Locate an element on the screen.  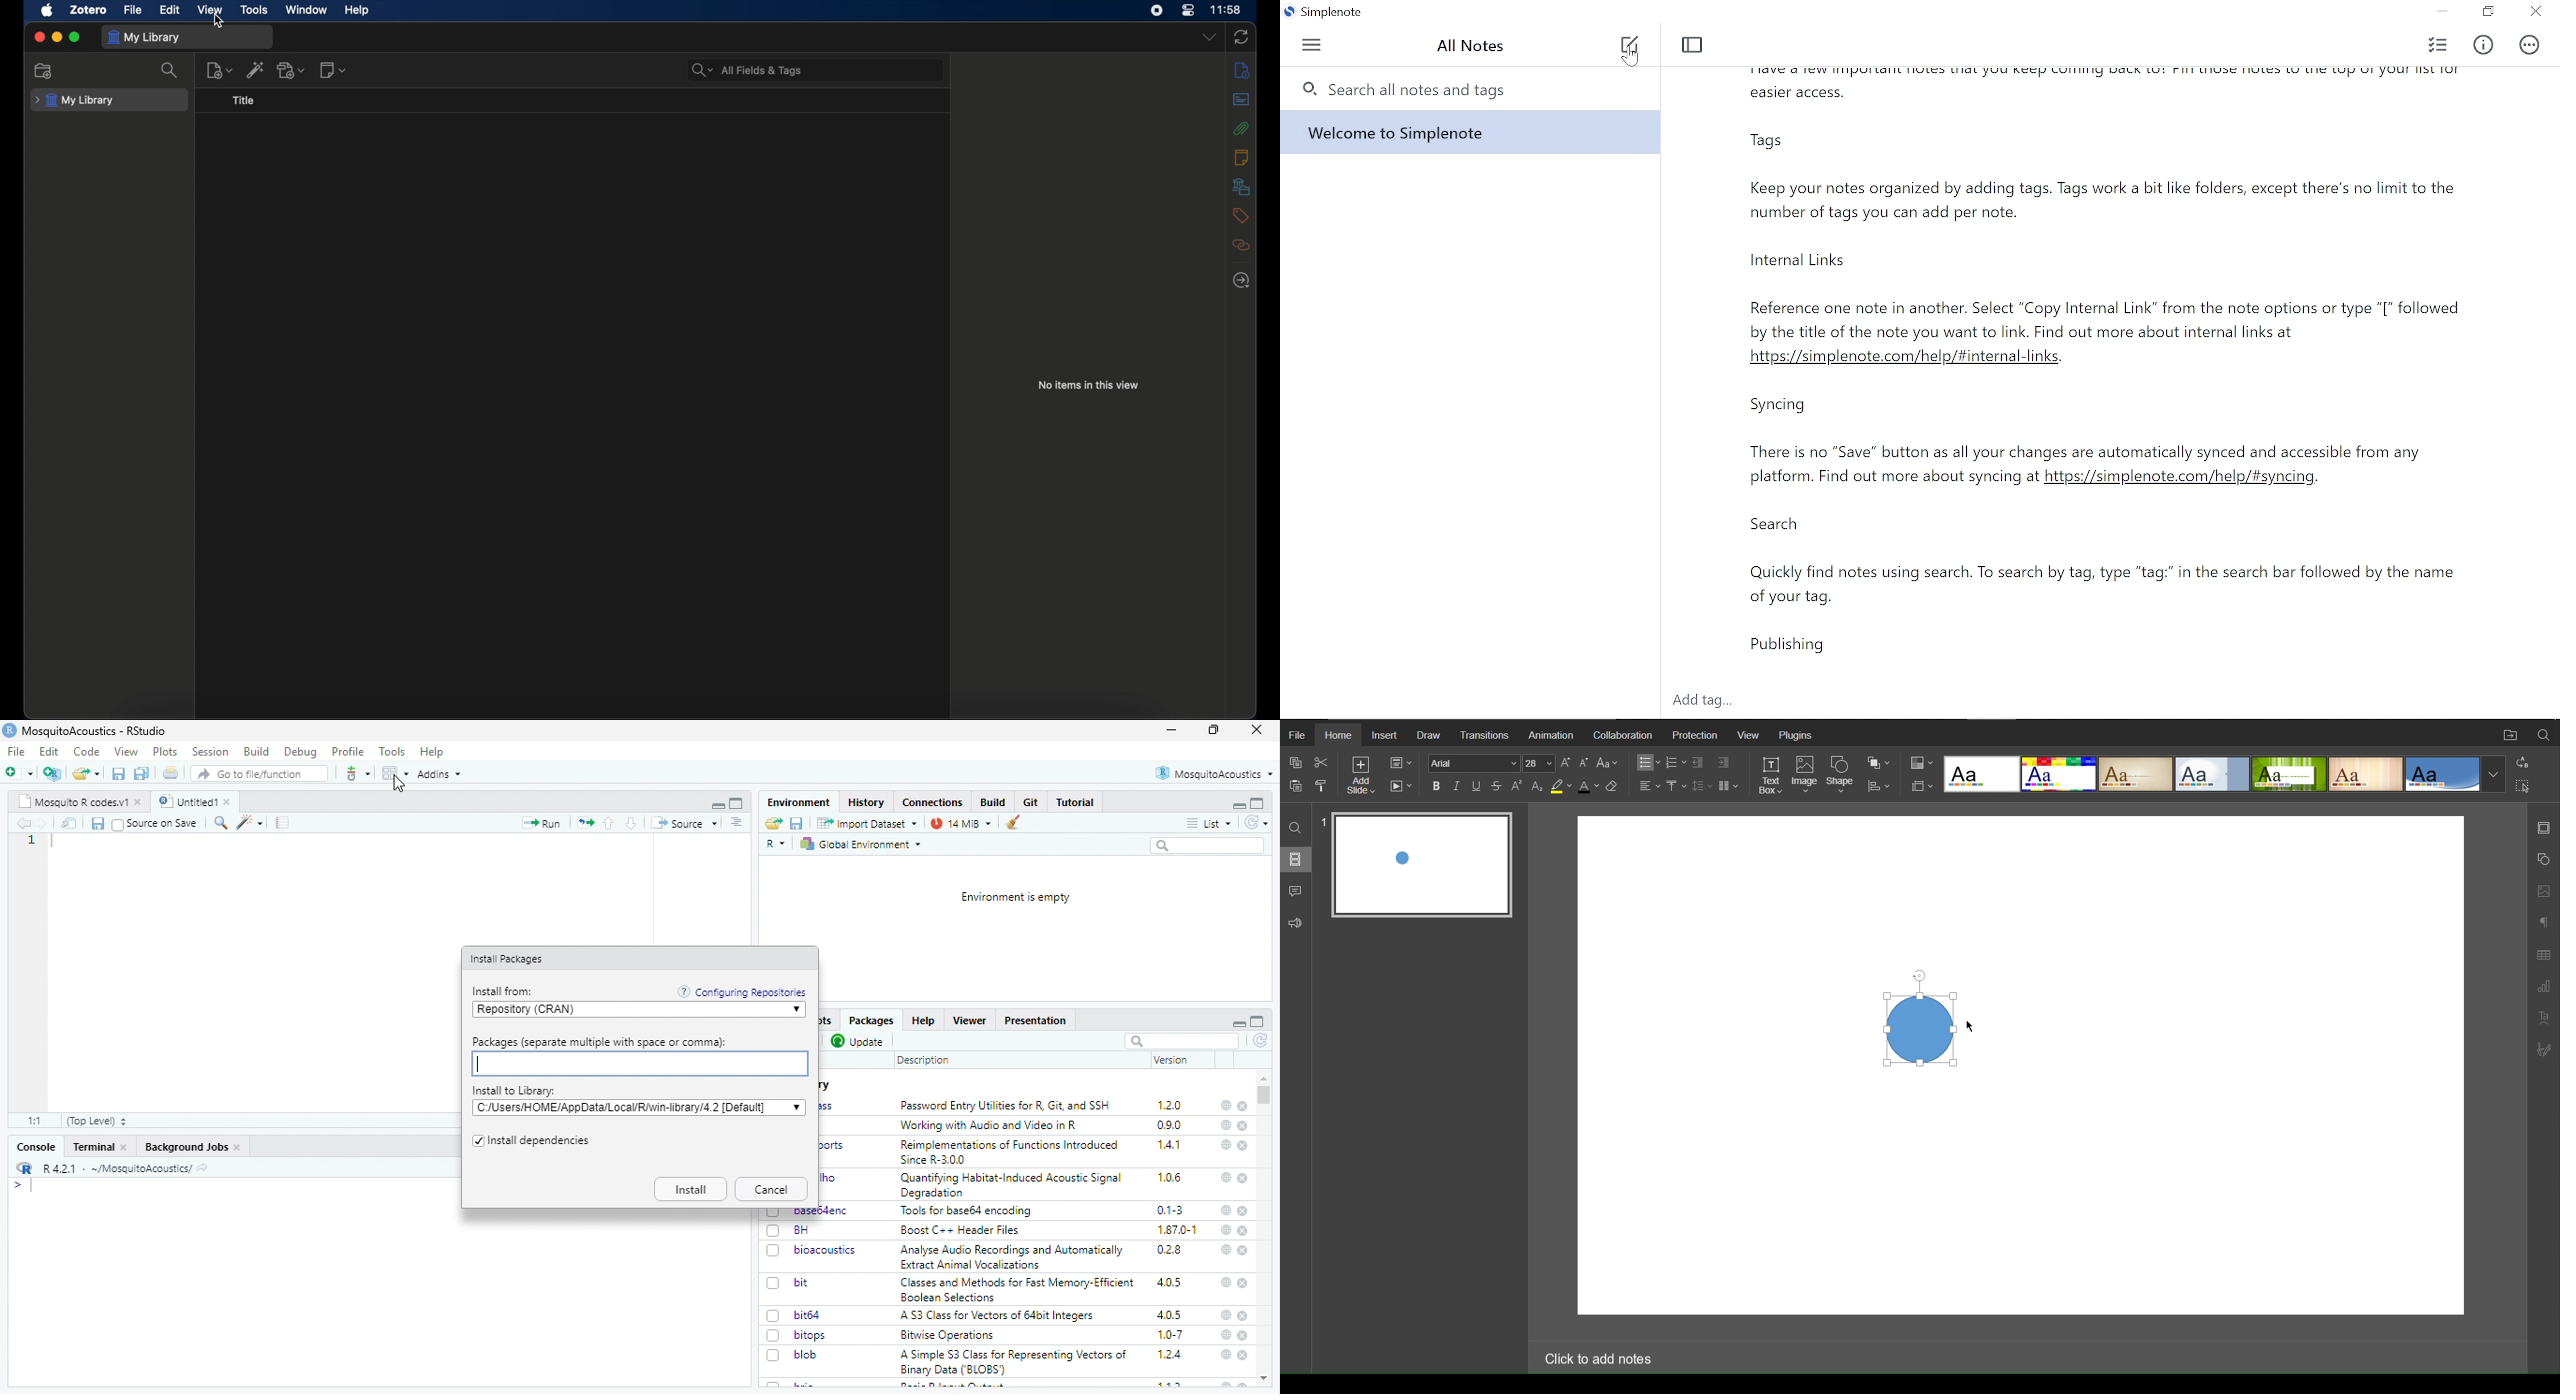
Actions is located at coordinates (2529, 46).